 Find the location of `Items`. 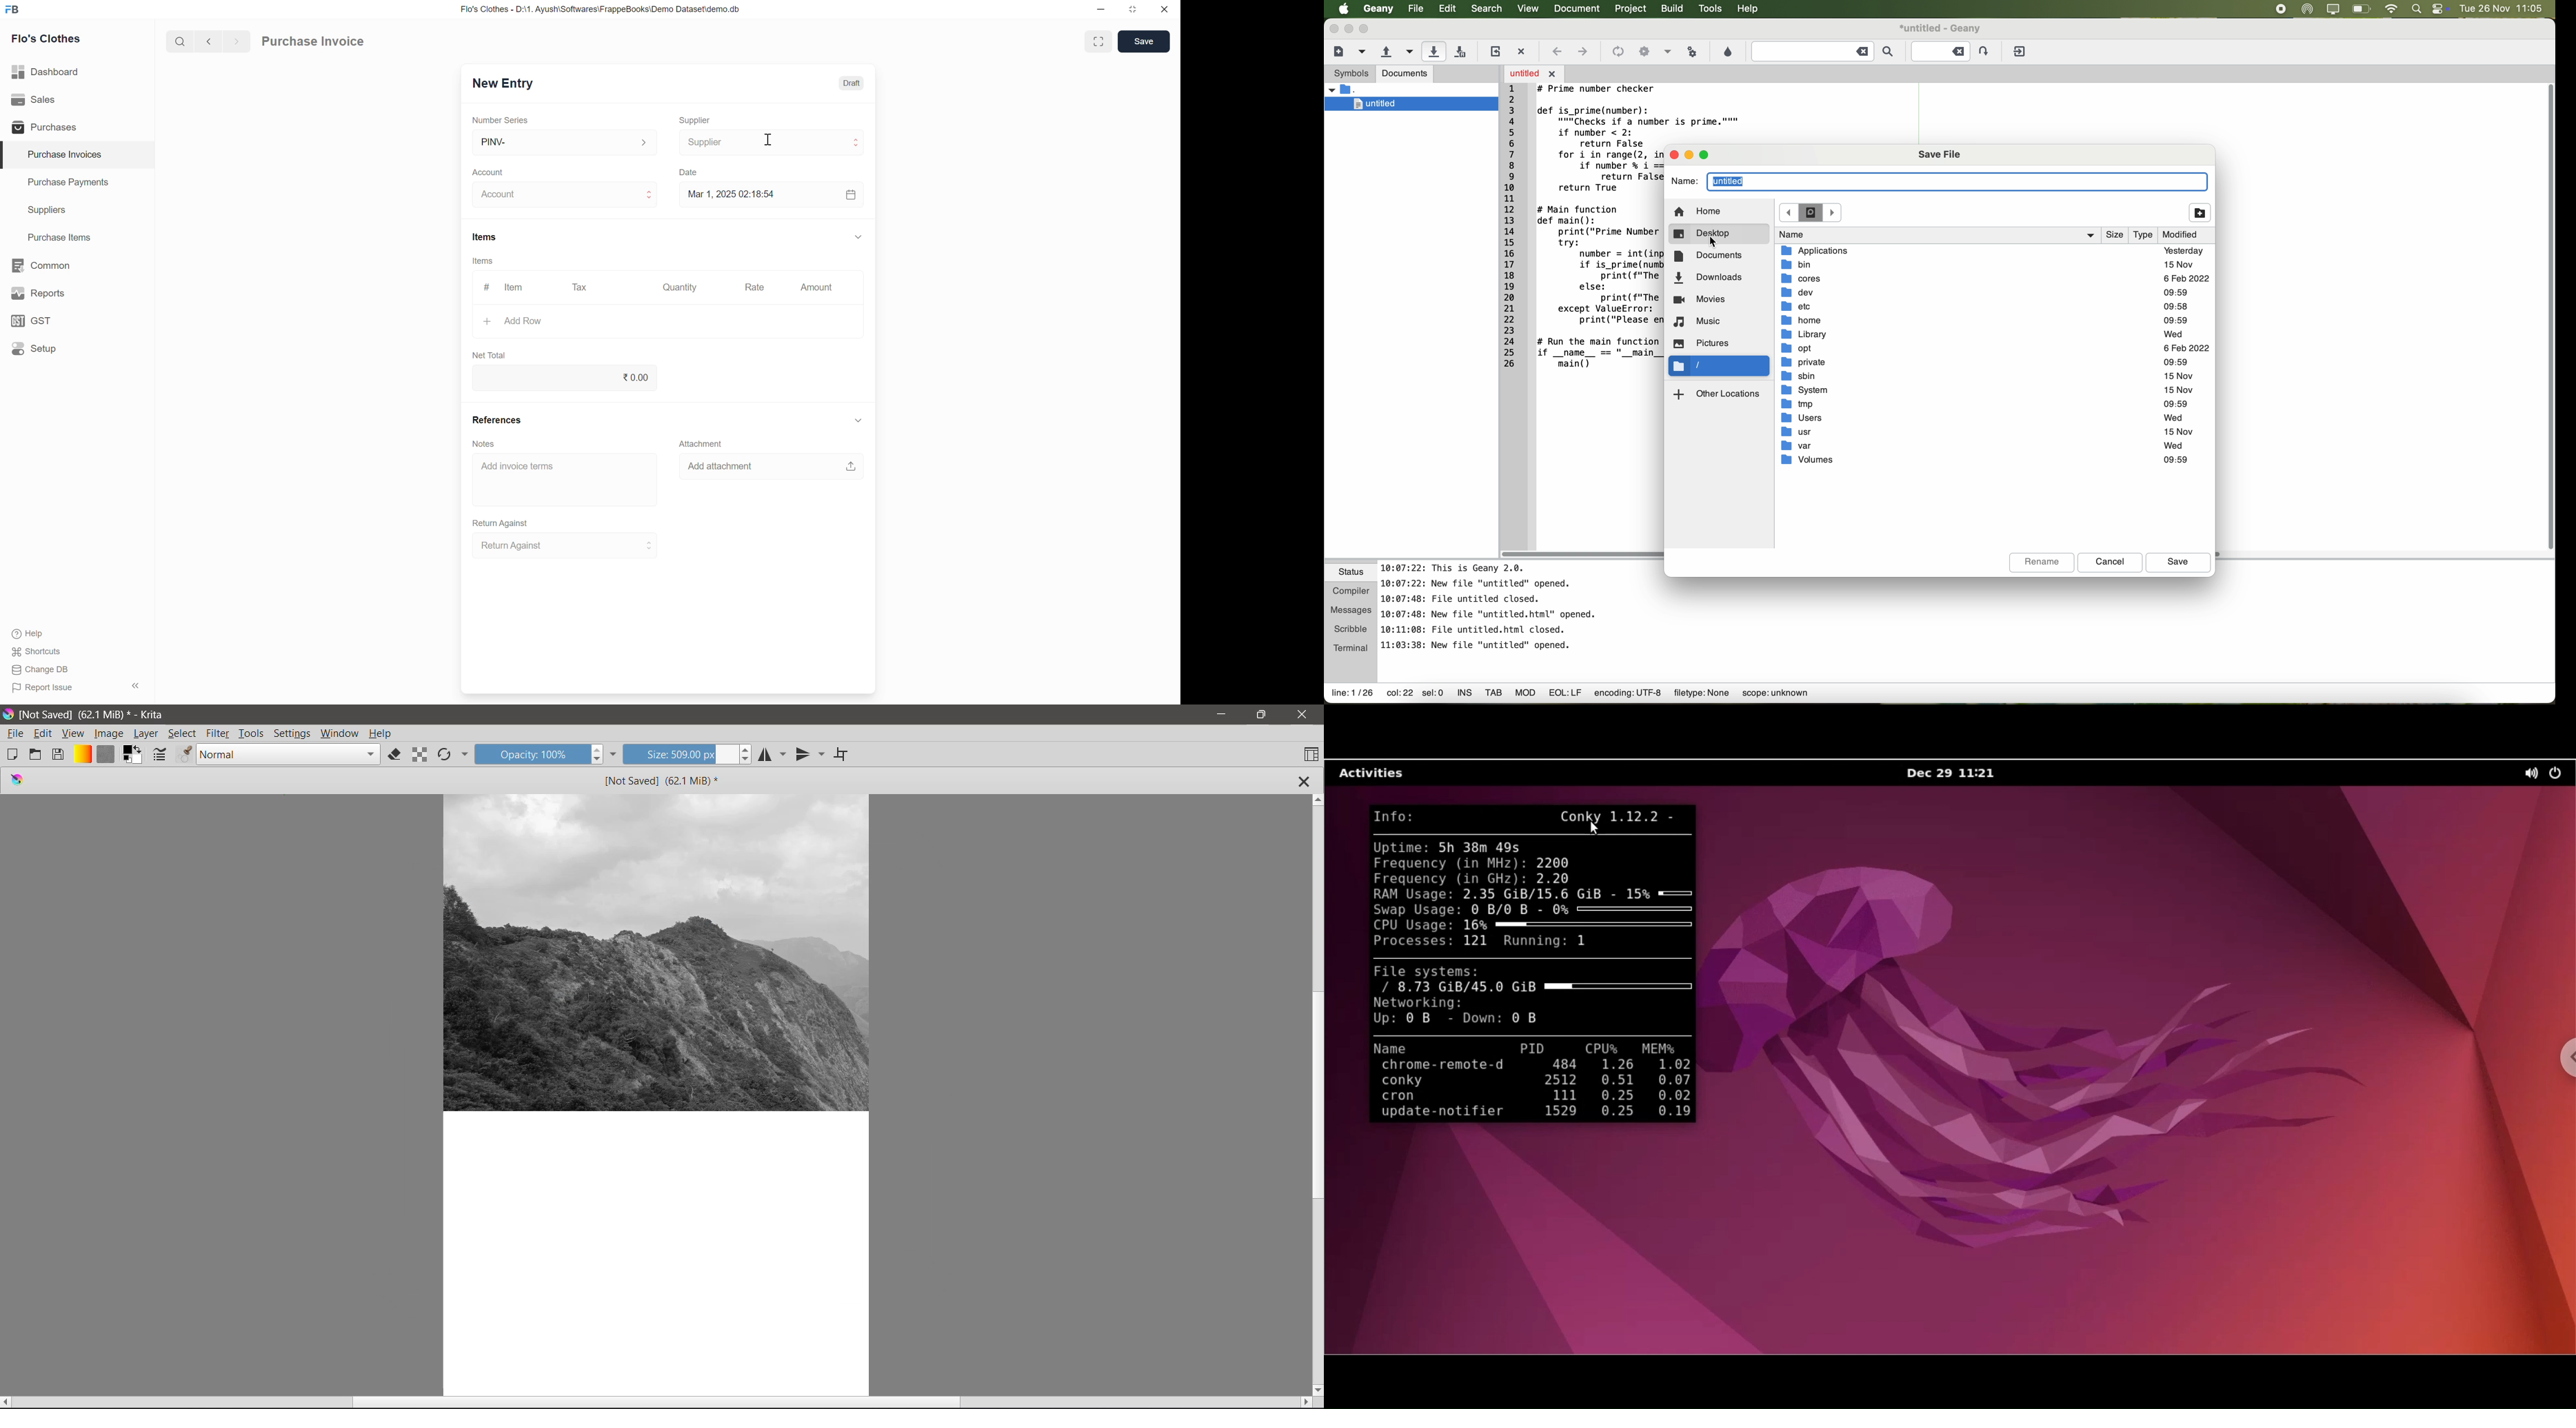

Items is located at coordinates (485, 237).